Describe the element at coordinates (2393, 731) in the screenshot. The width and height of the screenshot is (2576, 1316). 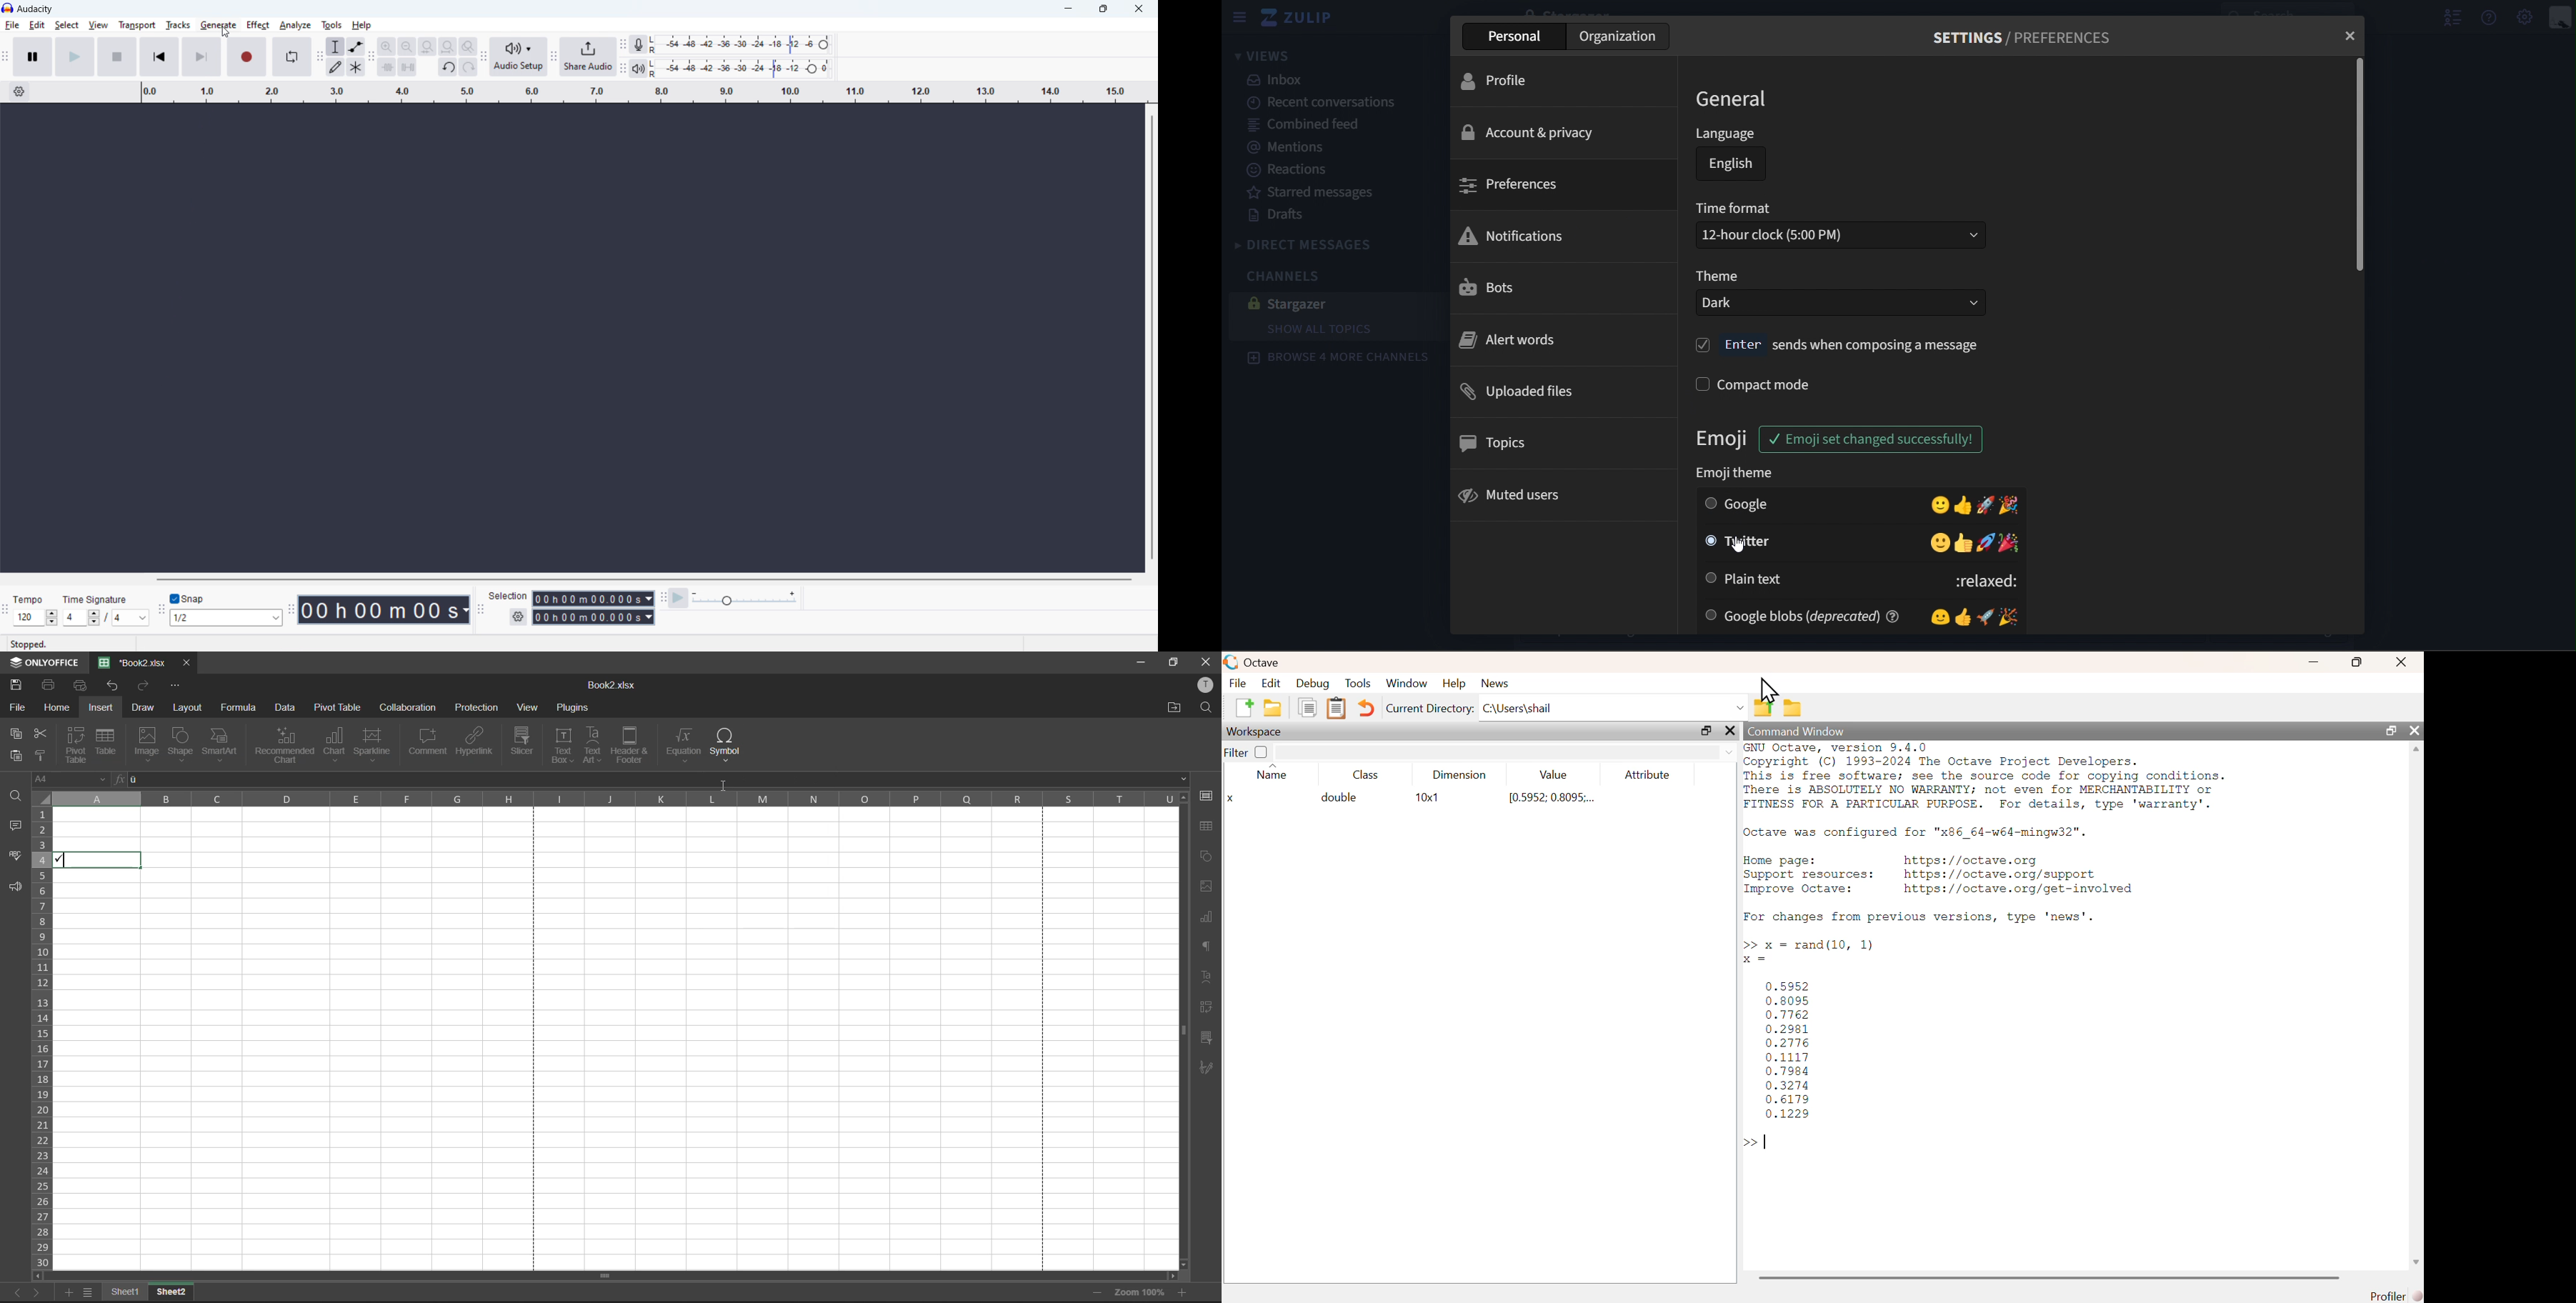
I see `maximize` at that location.